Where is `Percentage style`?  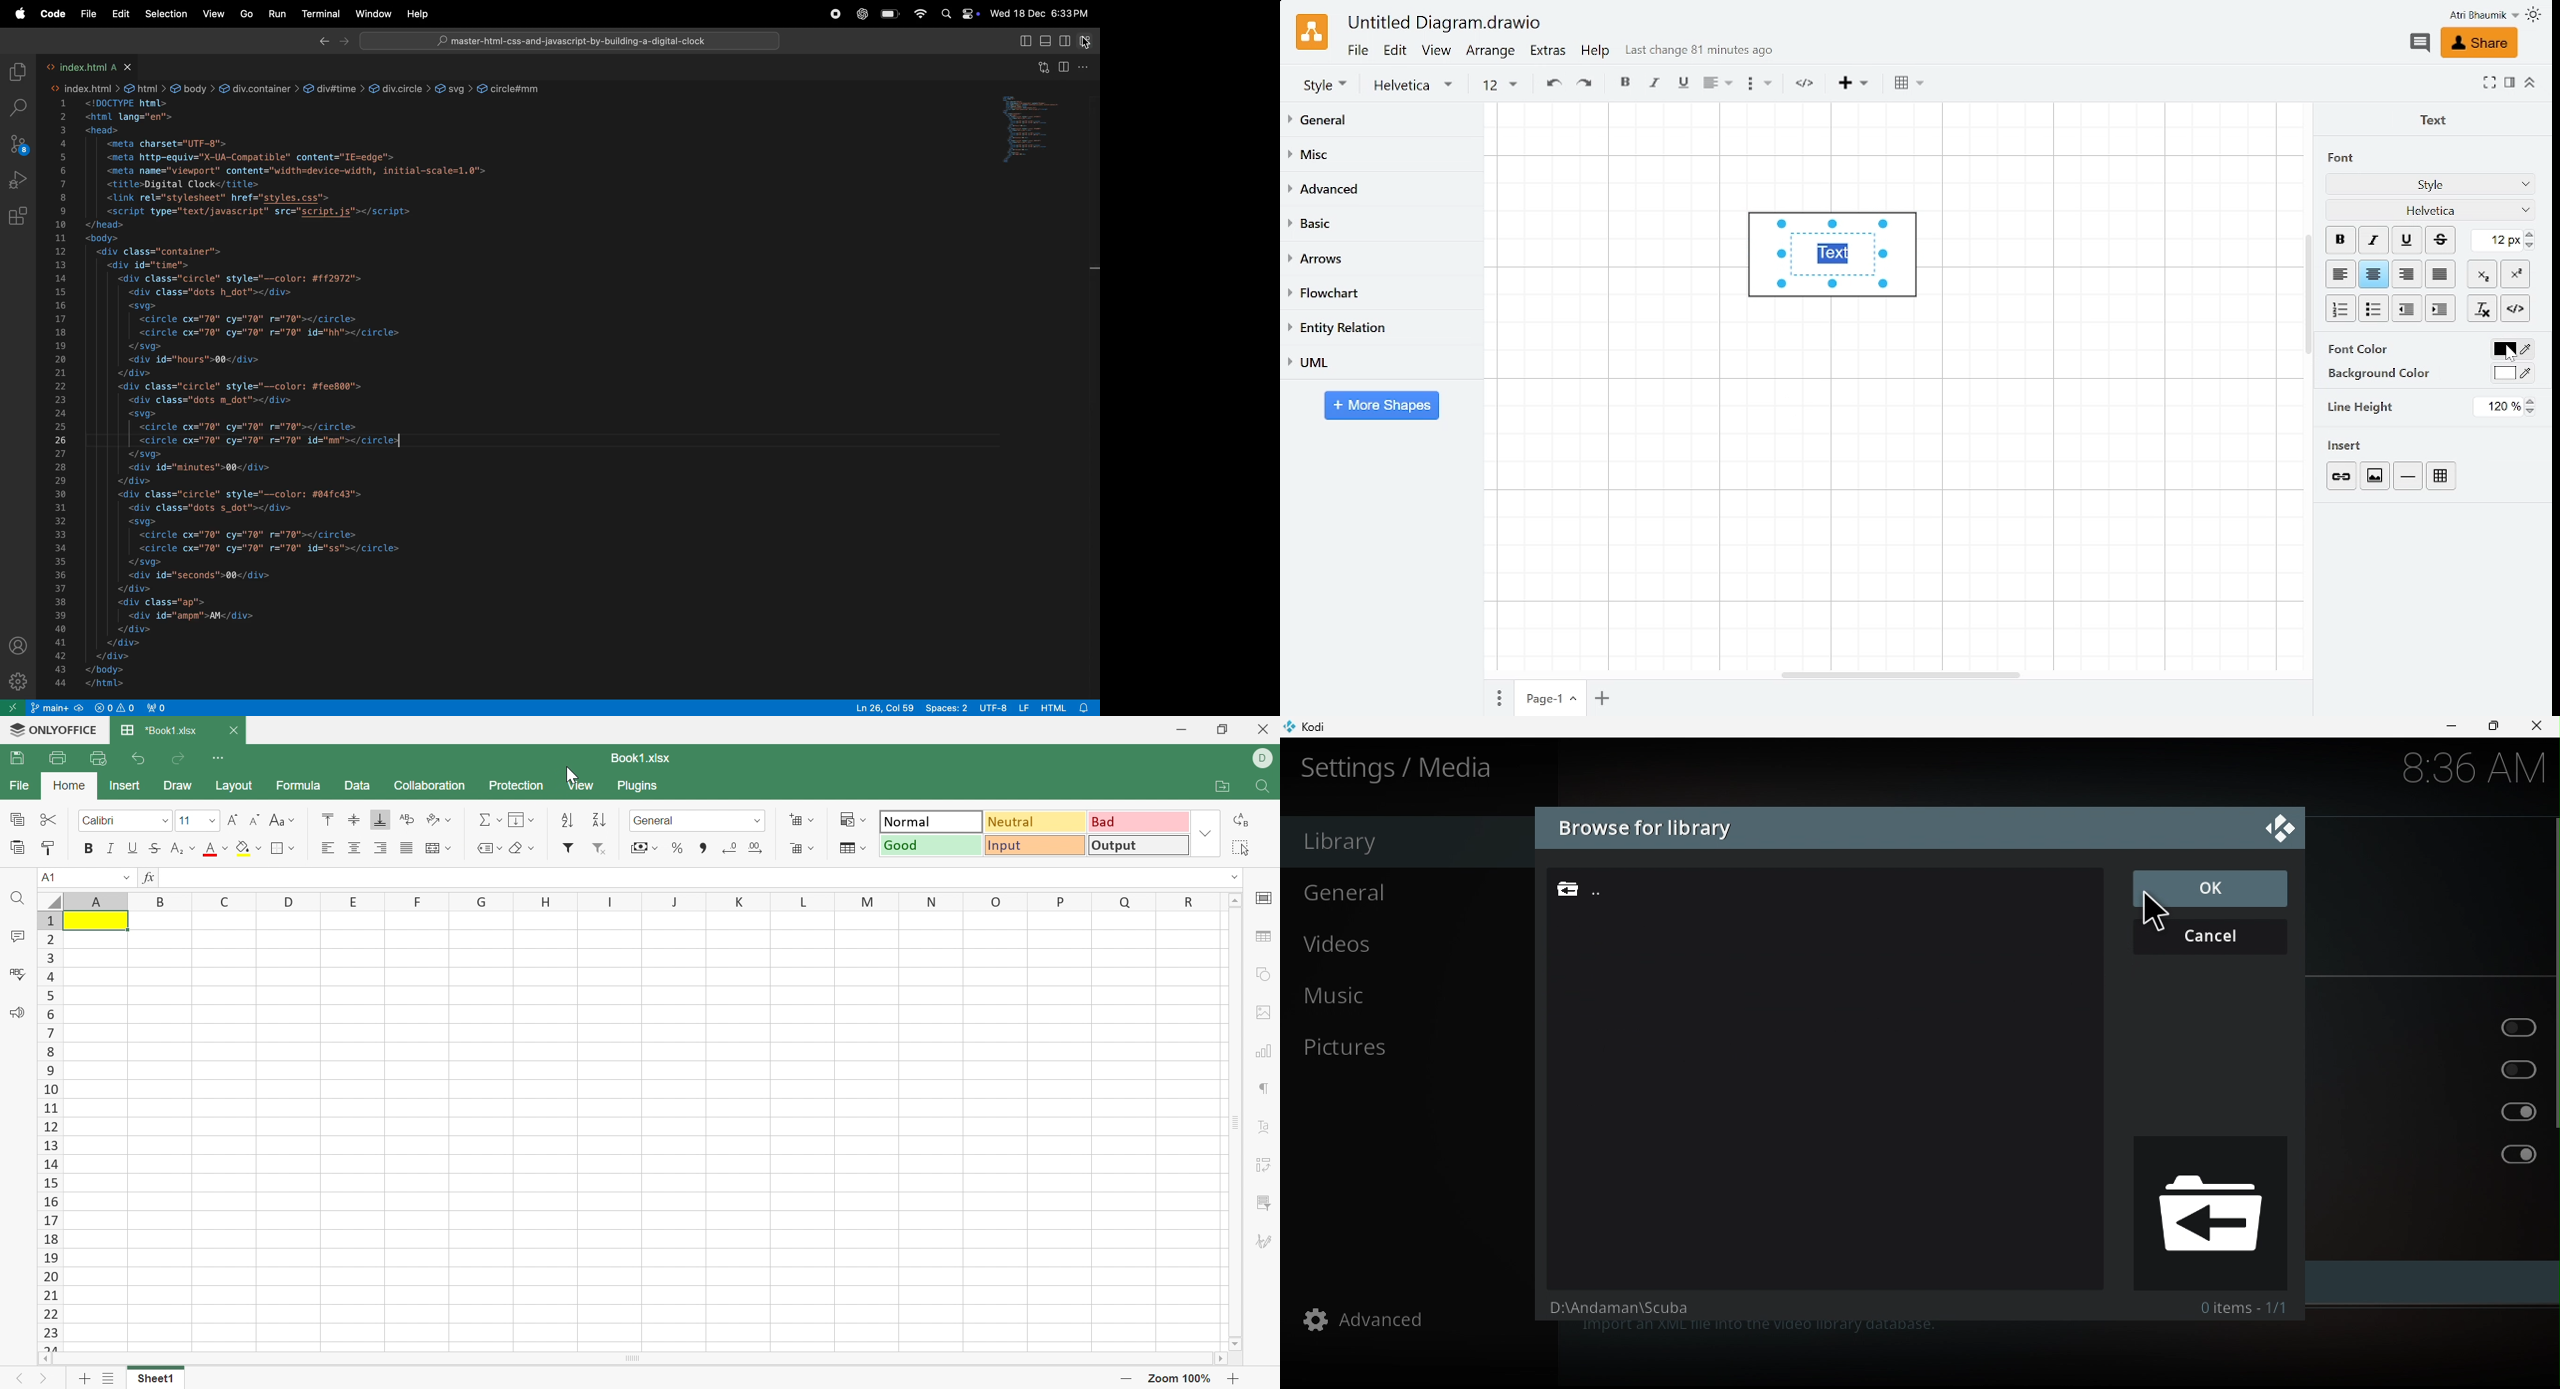
Percentage style is located at coordinates (676, 847).